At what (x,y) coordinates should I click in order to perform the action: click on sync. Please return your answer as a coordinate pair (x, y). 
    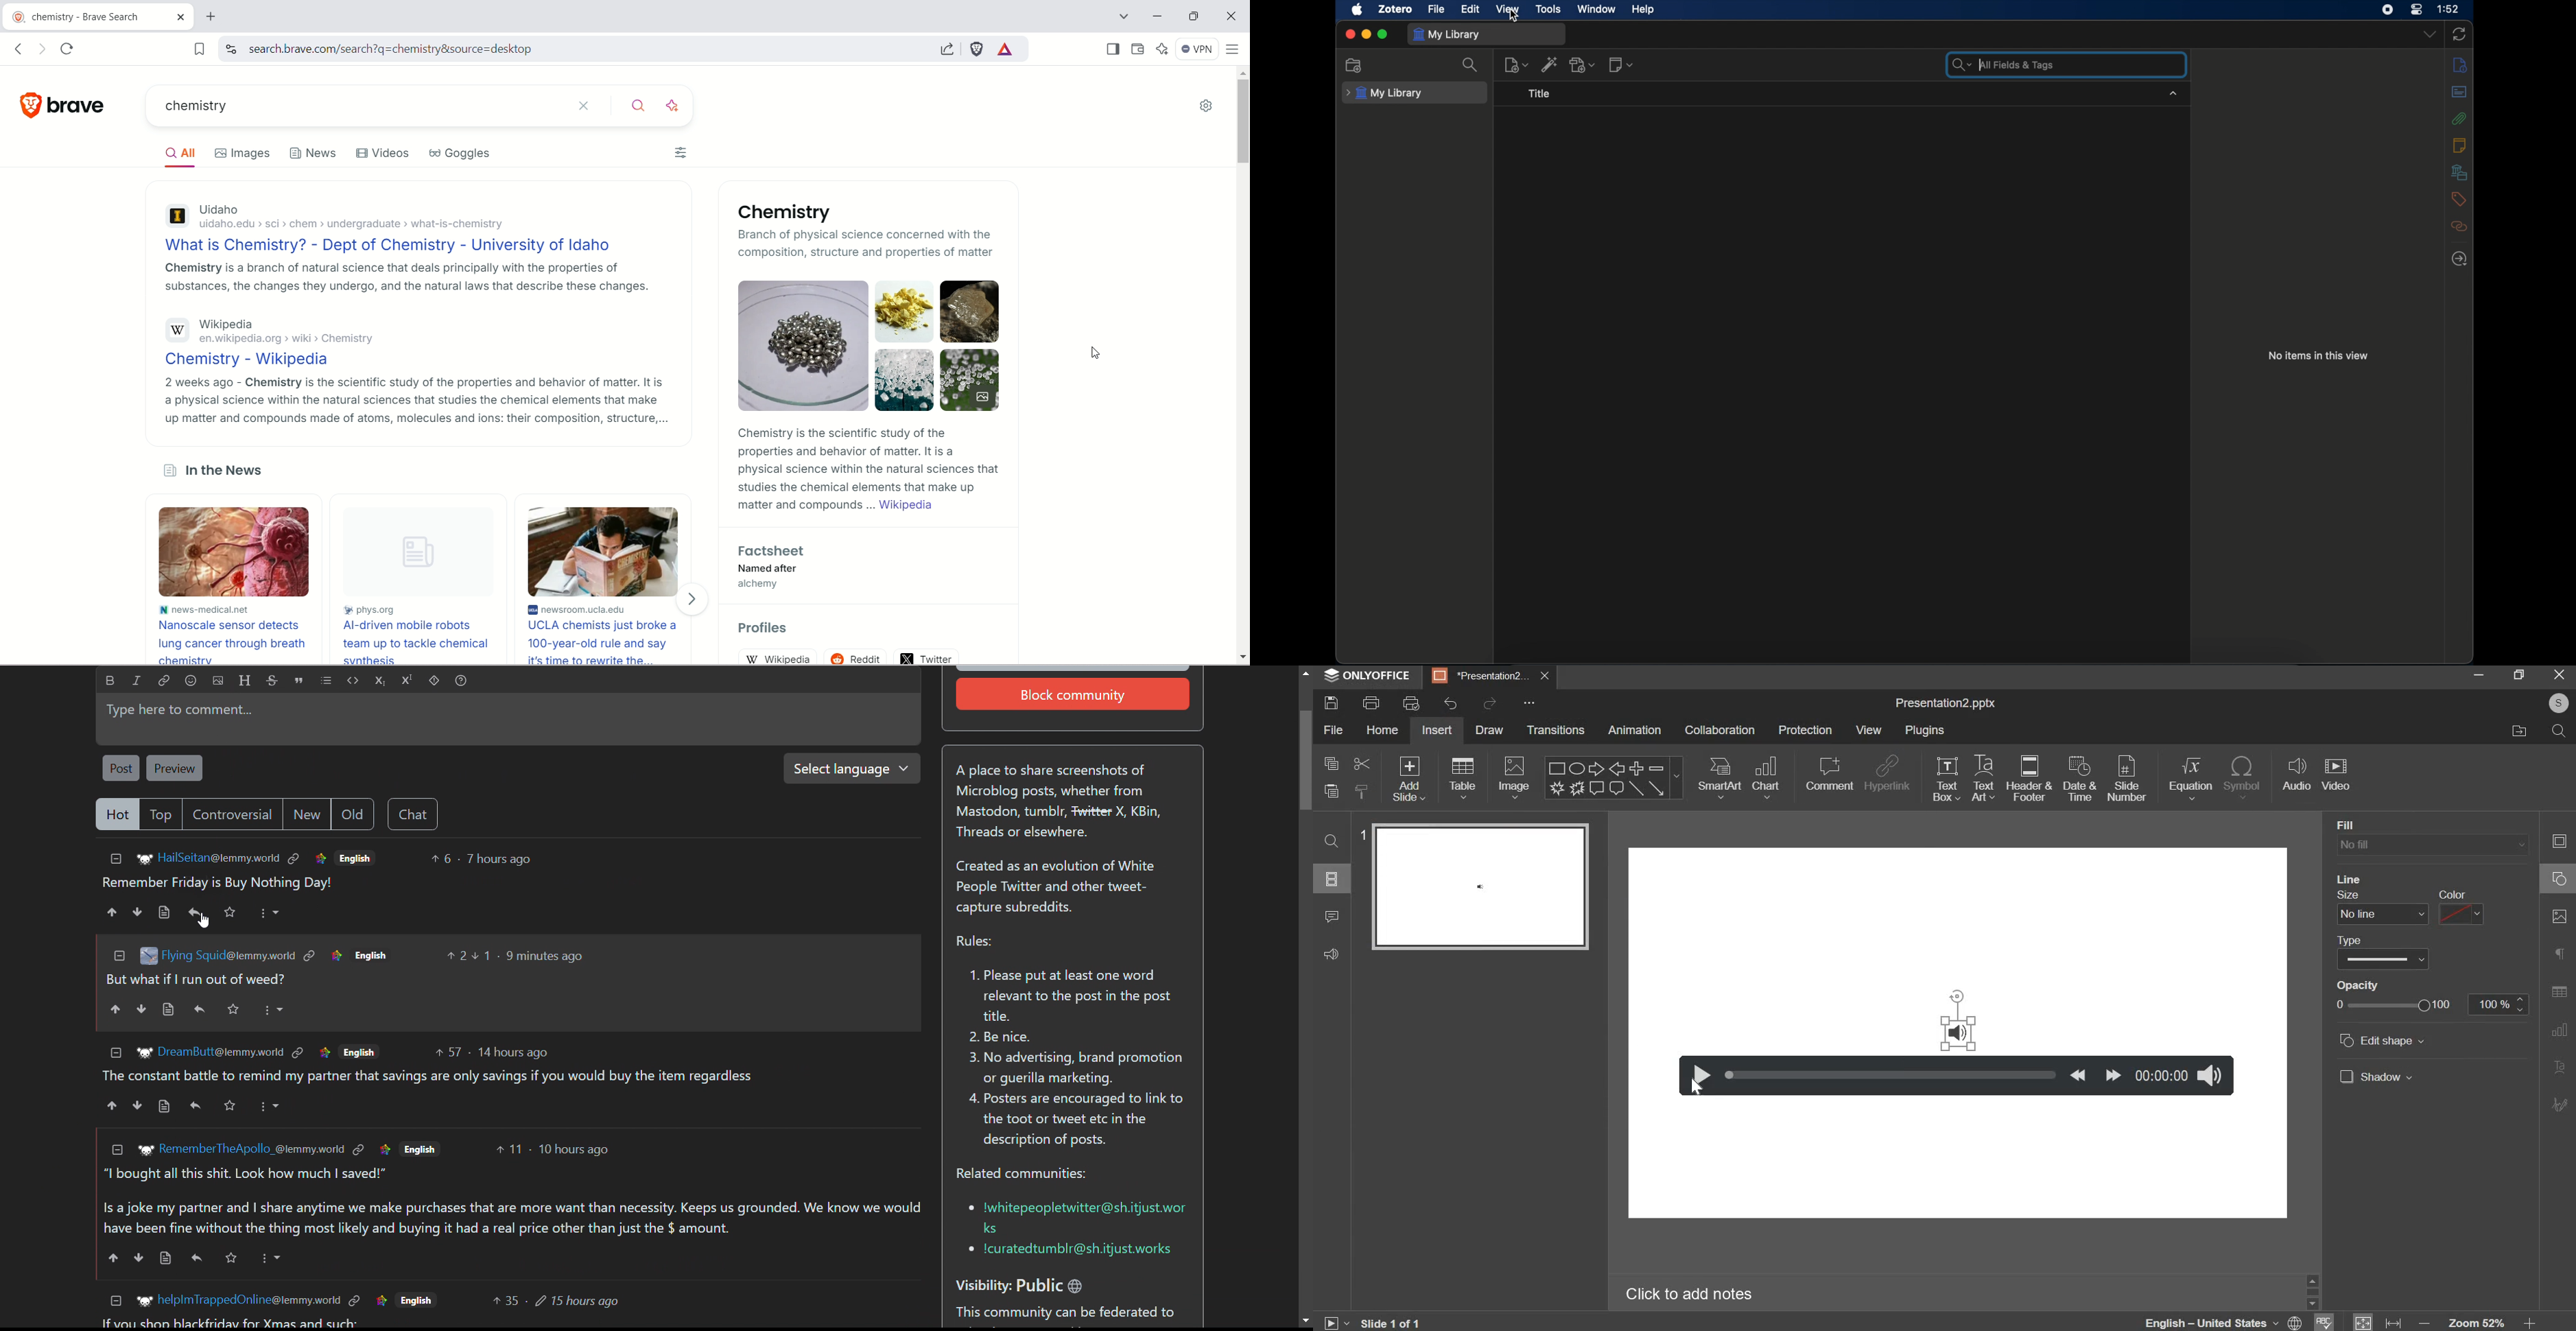
    Looking at the image, I should click on (2460, 35).